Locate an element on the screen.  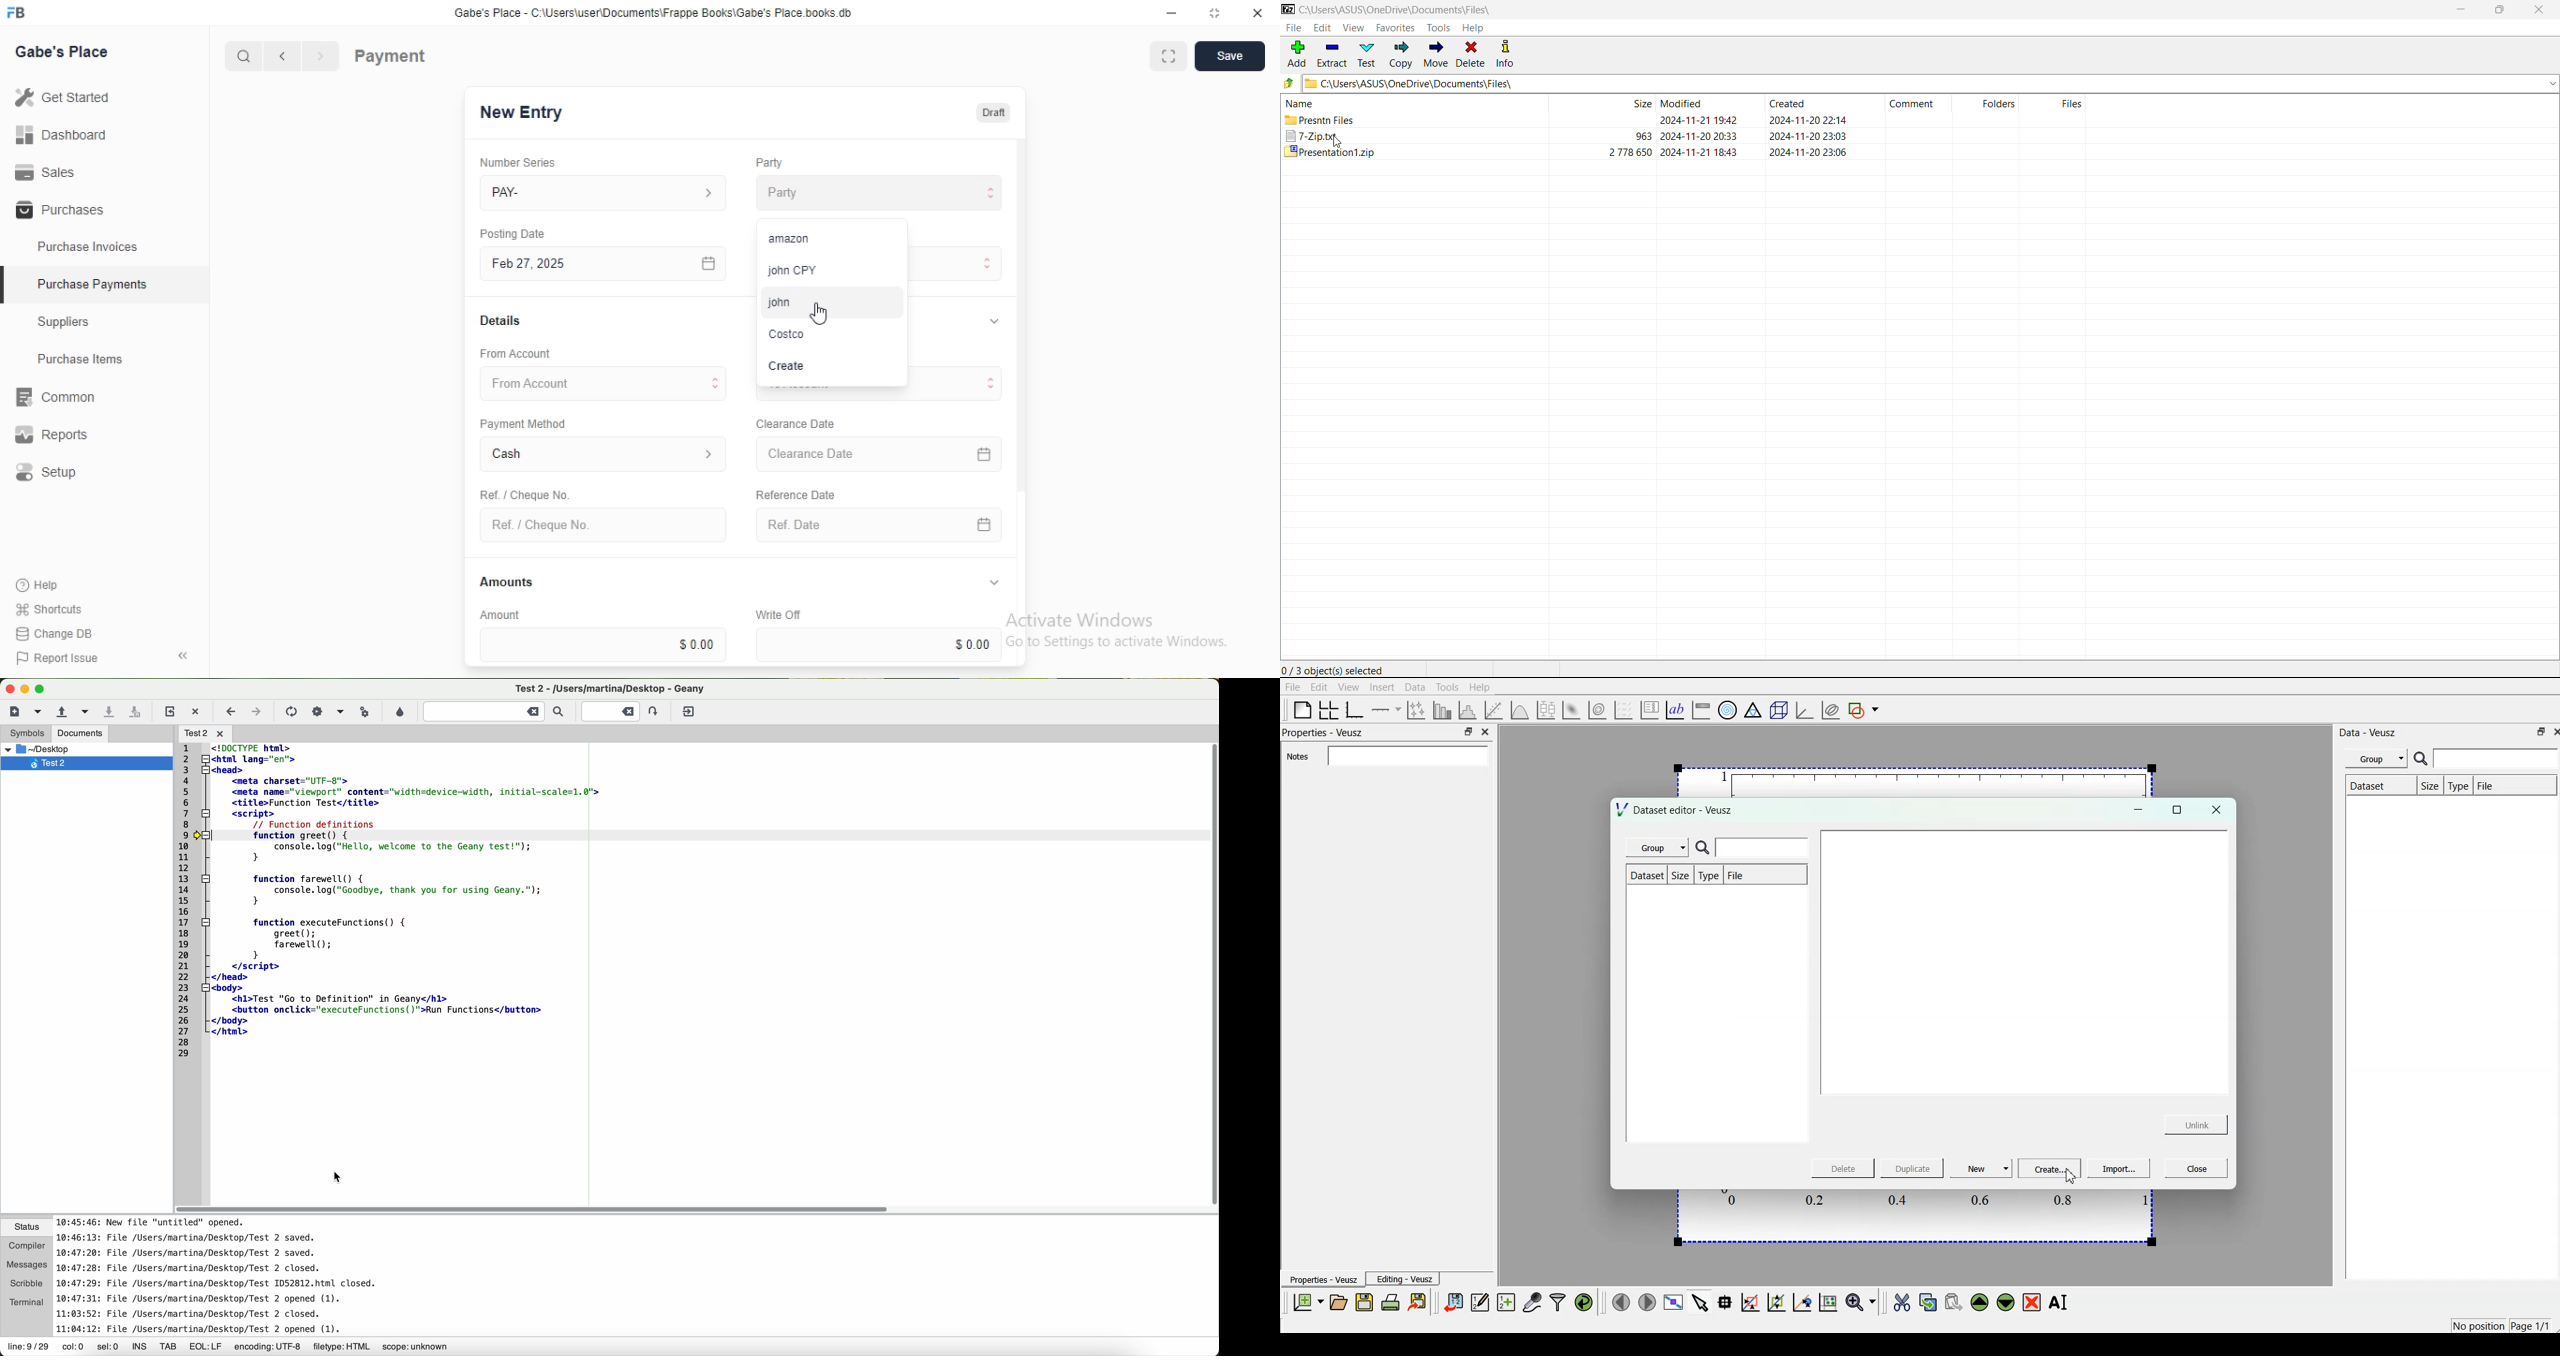
$0.00 is located at coordinates (882, 644).